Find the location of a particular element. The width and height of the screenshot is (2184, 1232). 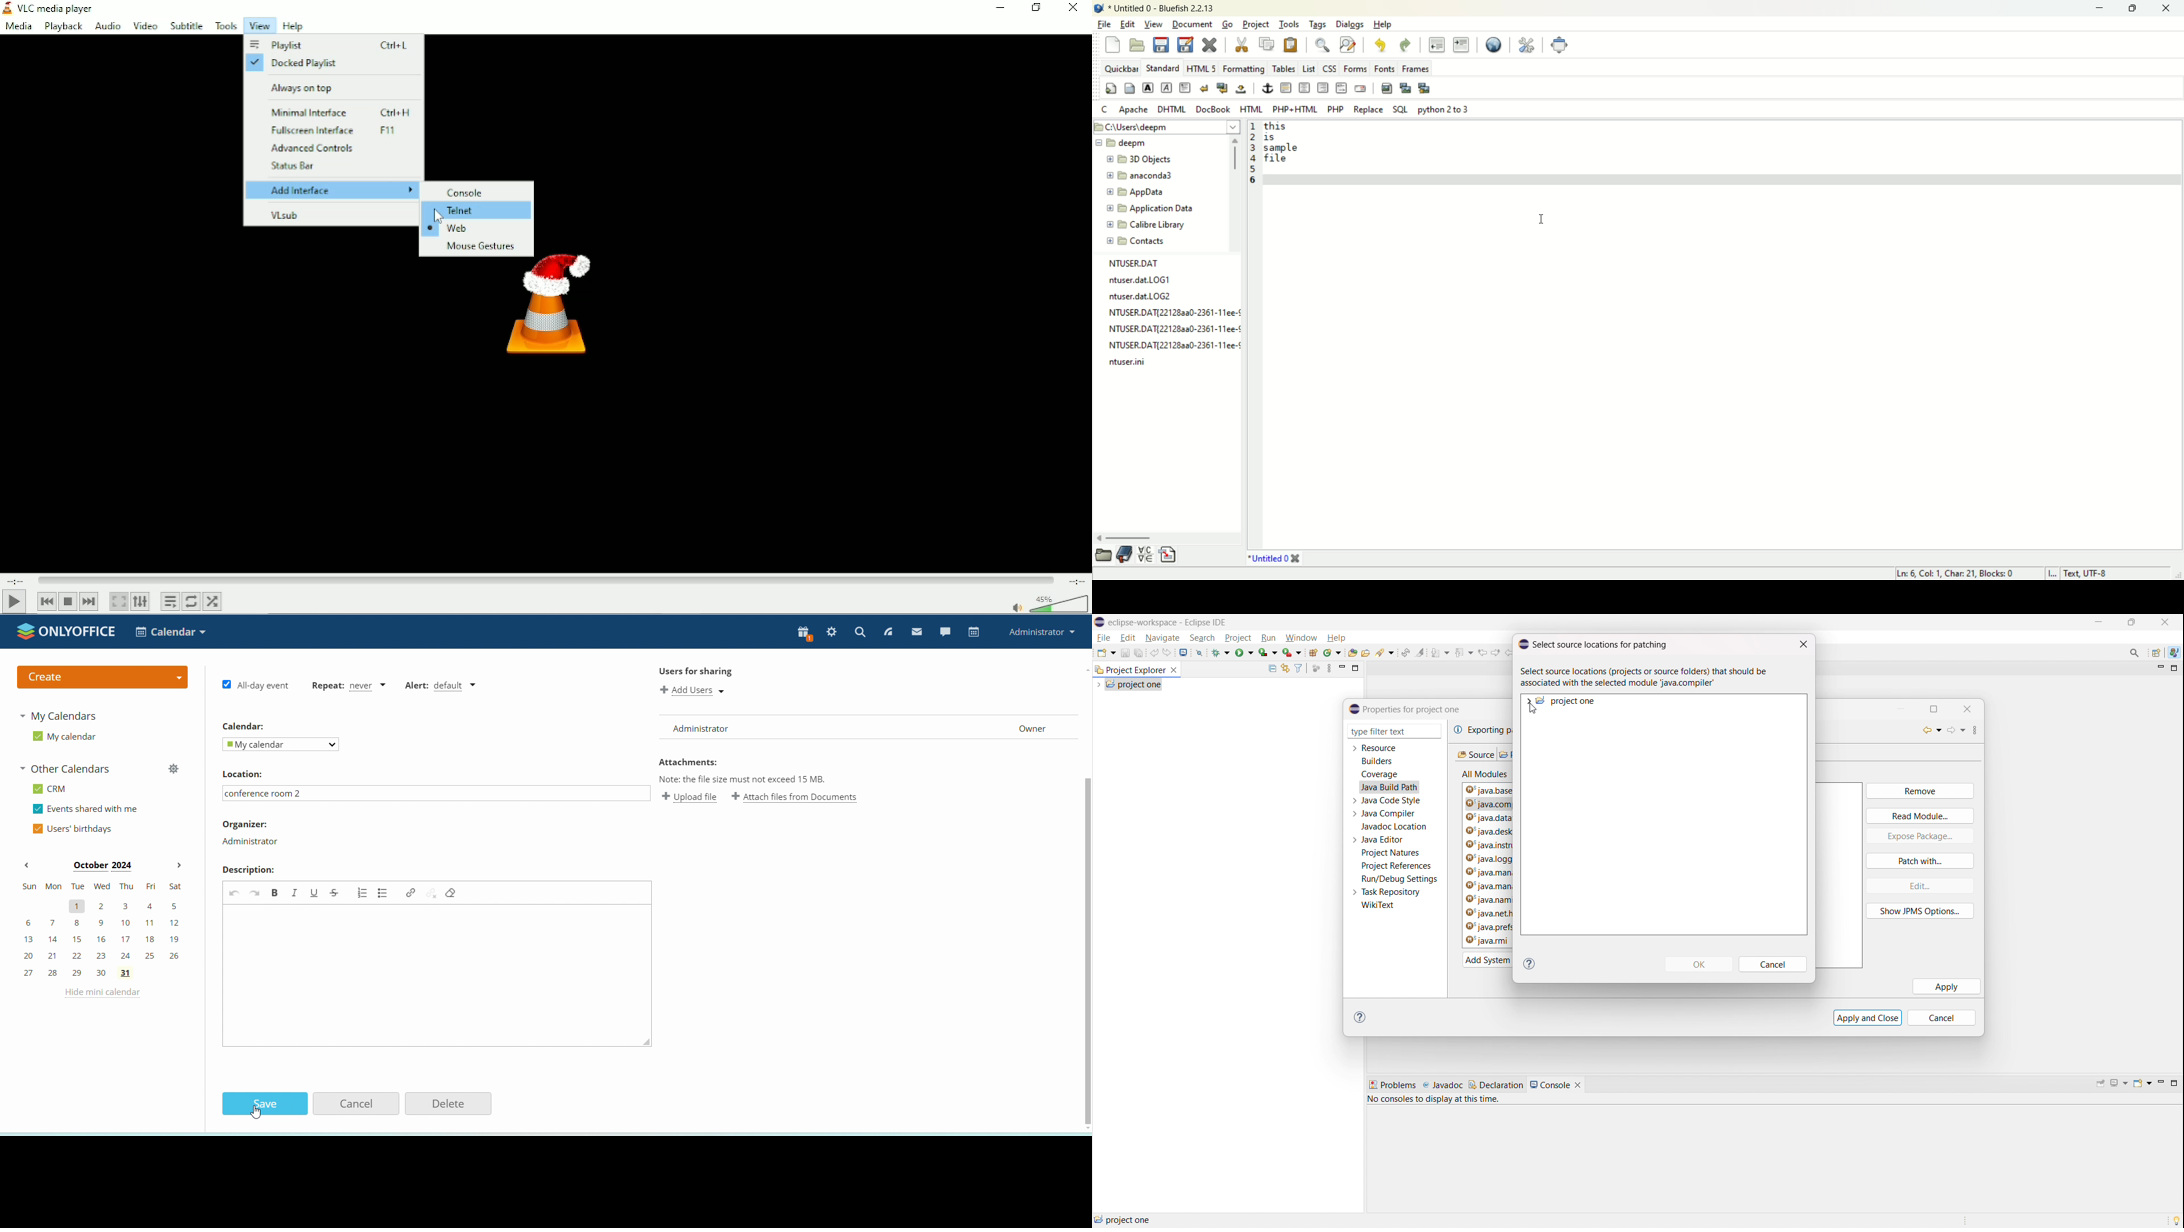

close is located at coordinates (2168, 9).